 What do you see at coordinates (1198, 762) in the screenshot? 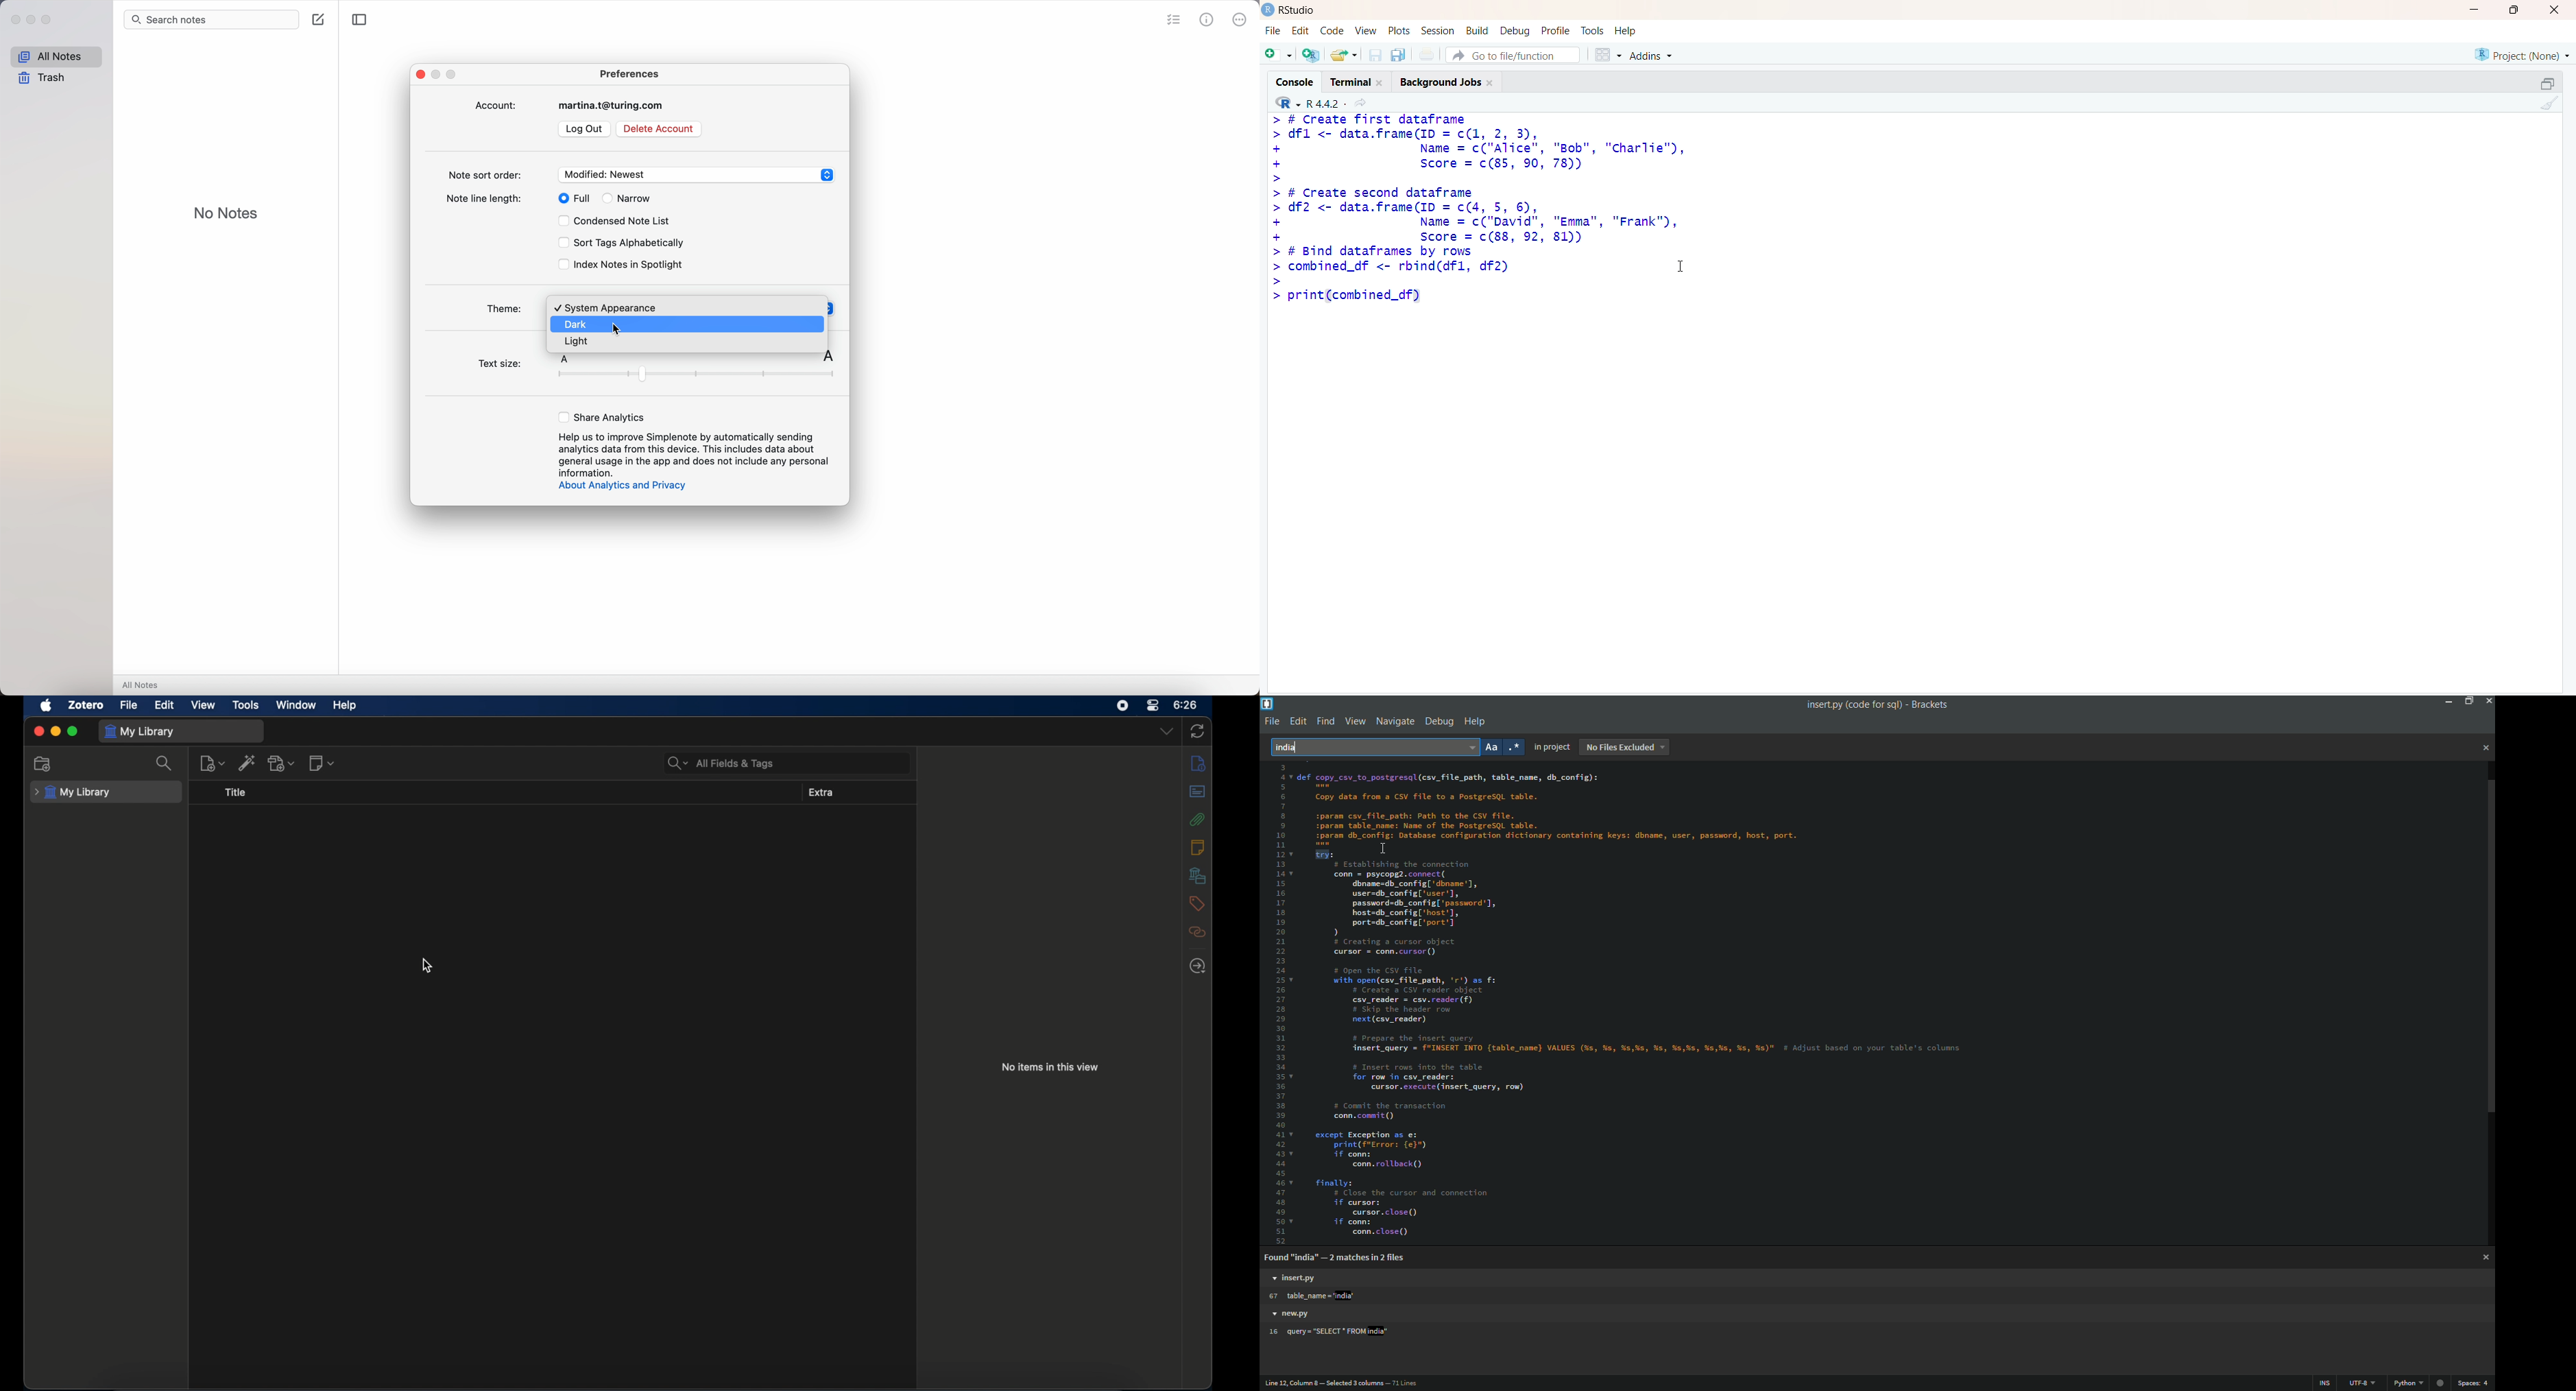
I see `info` at bounding box center [1198, 762].